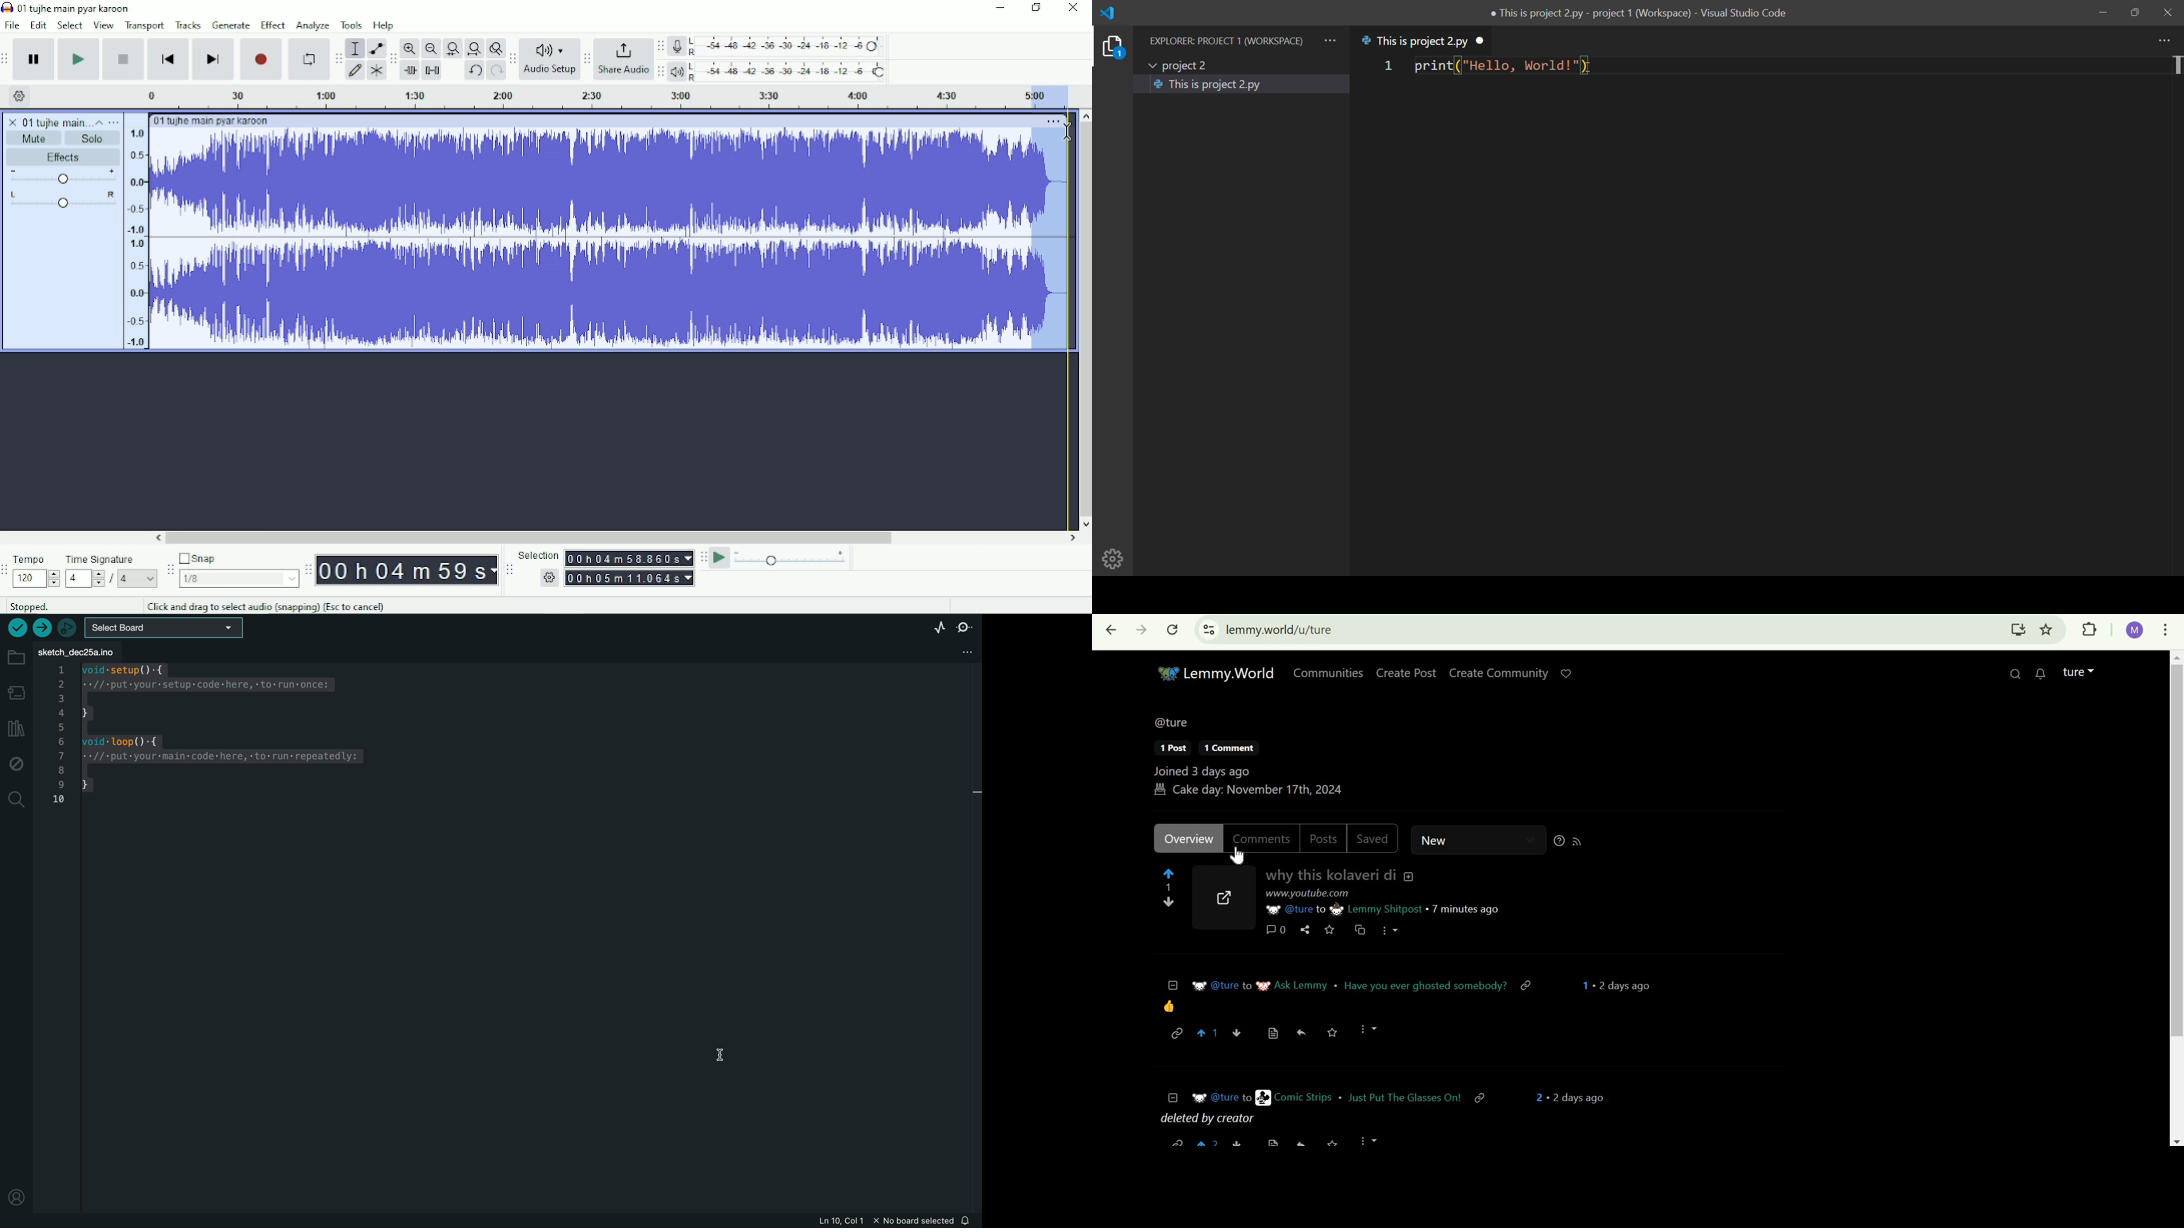  What do you see at coordinates (1210, 1033) in the screenshot?
I see `upvote` at bounding box center [1210, 1033].